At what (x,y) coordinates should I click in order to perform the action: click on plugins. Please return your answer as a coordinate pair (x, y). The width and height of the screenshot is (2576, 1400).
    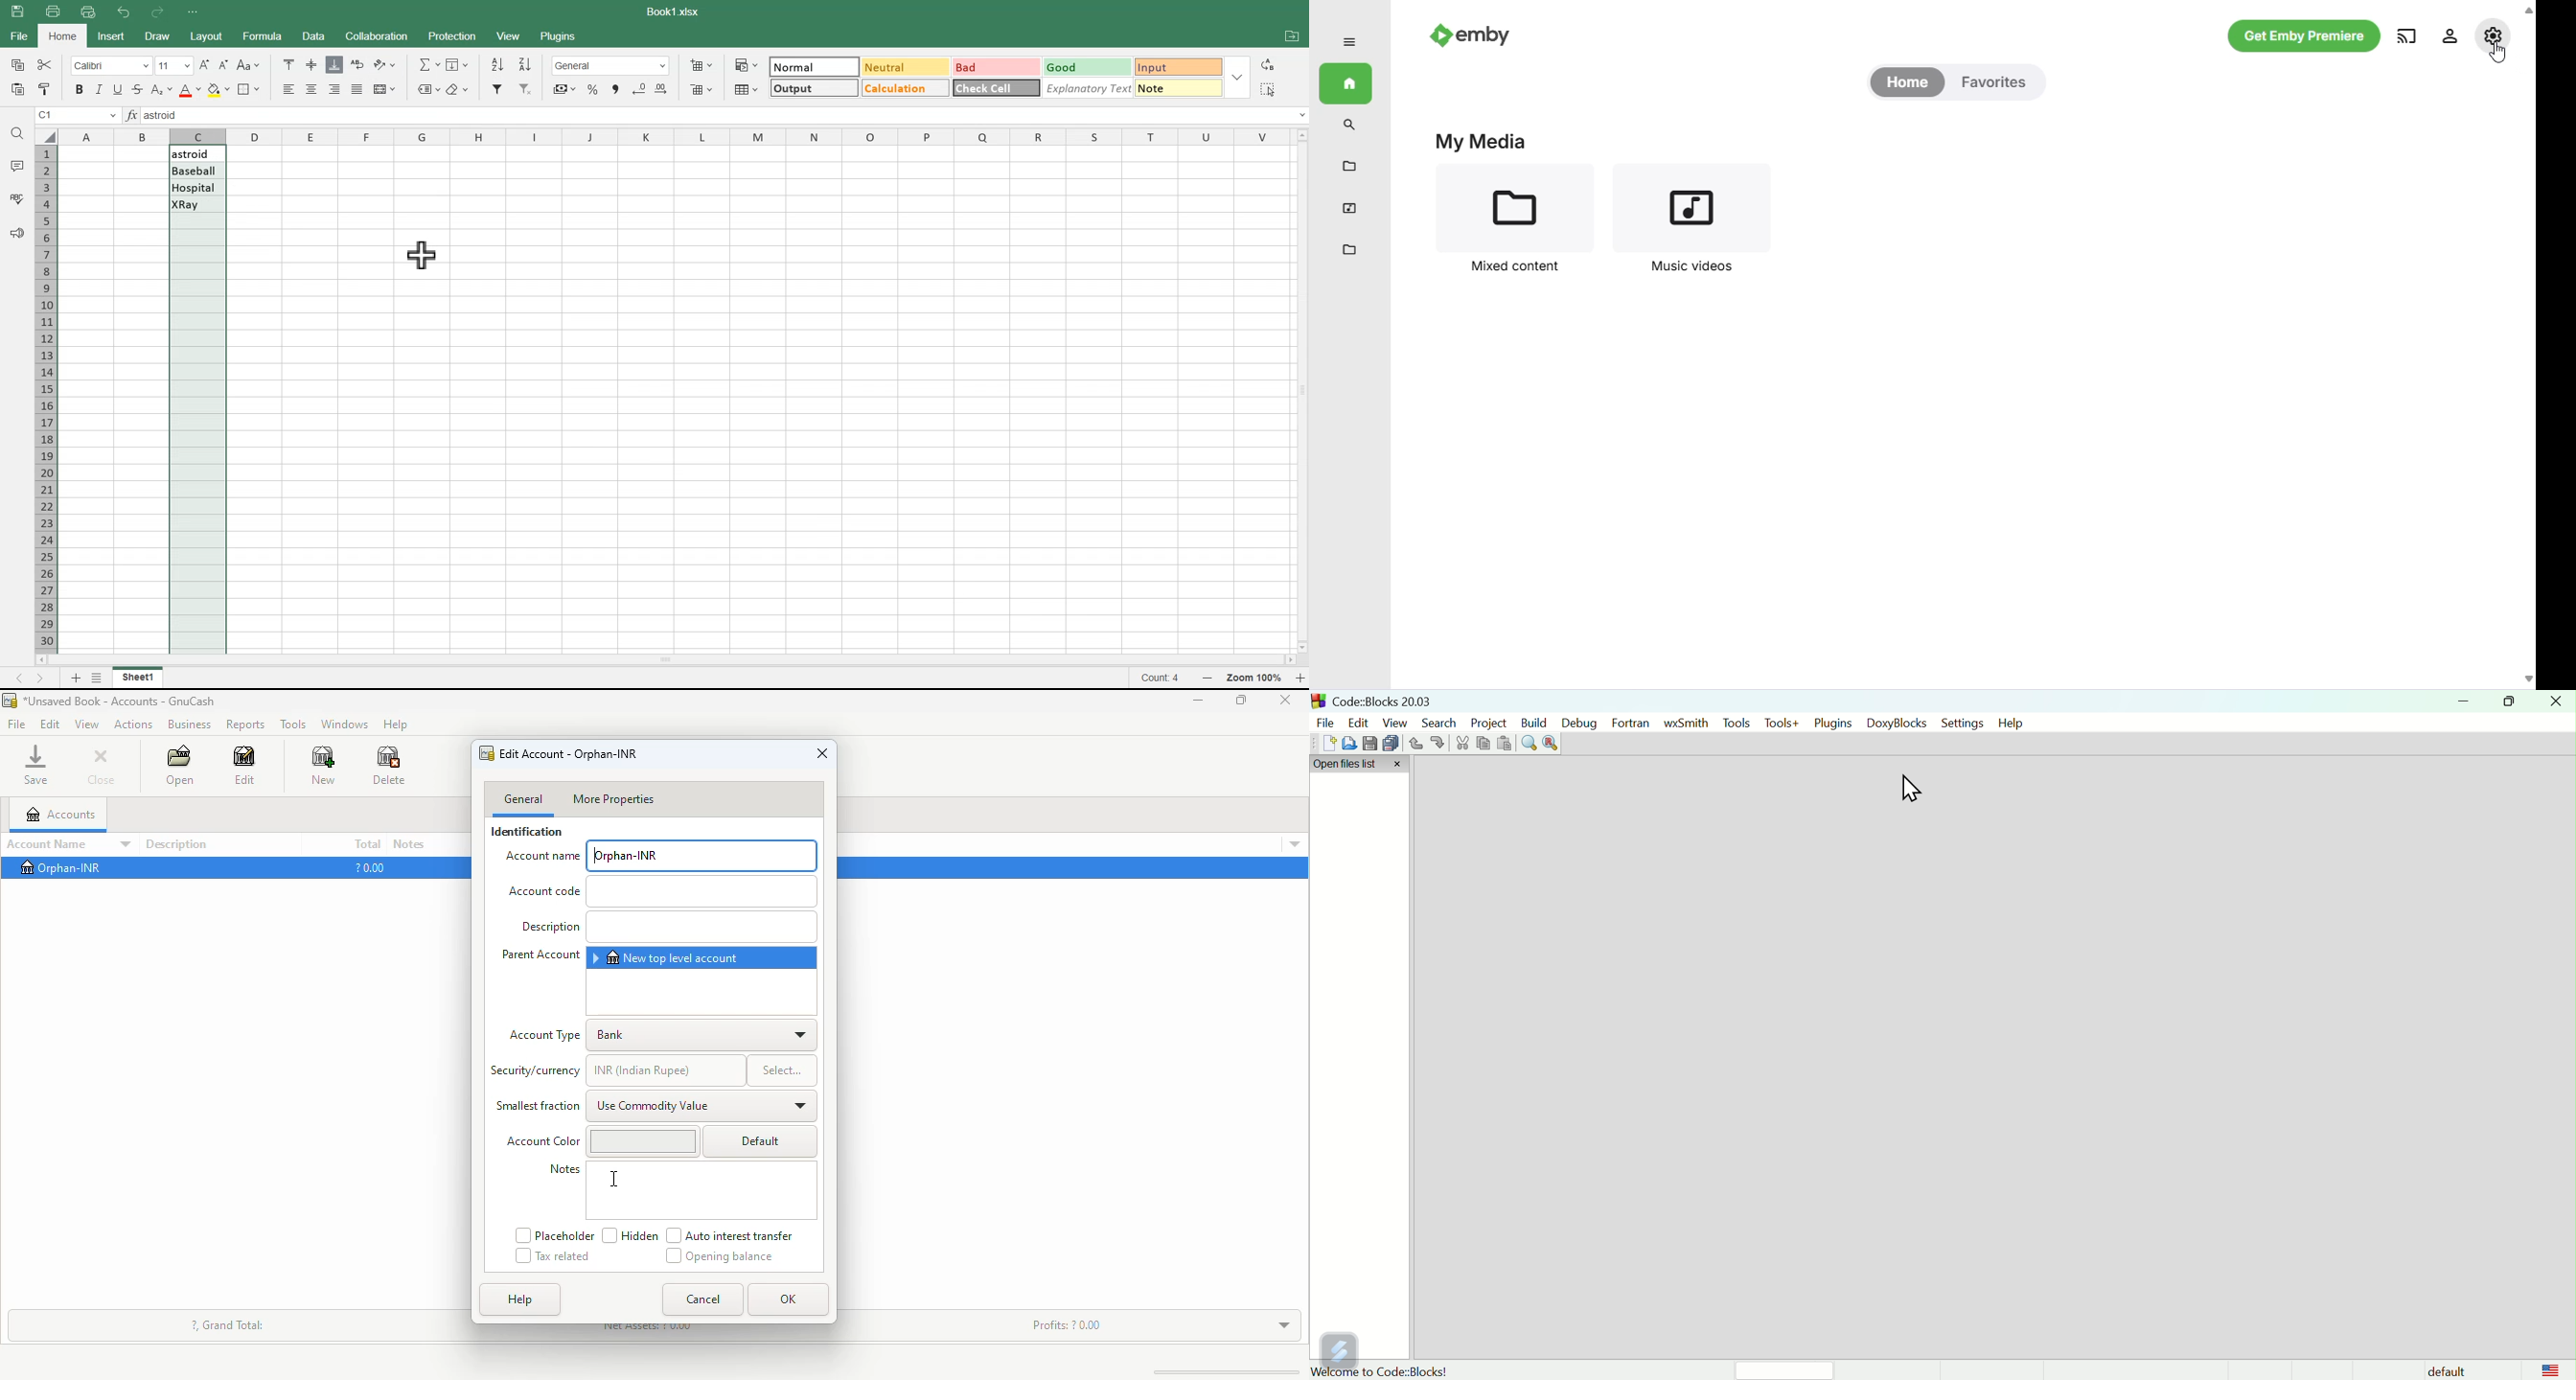
    Looking at the image, I should click on (1834, 724).